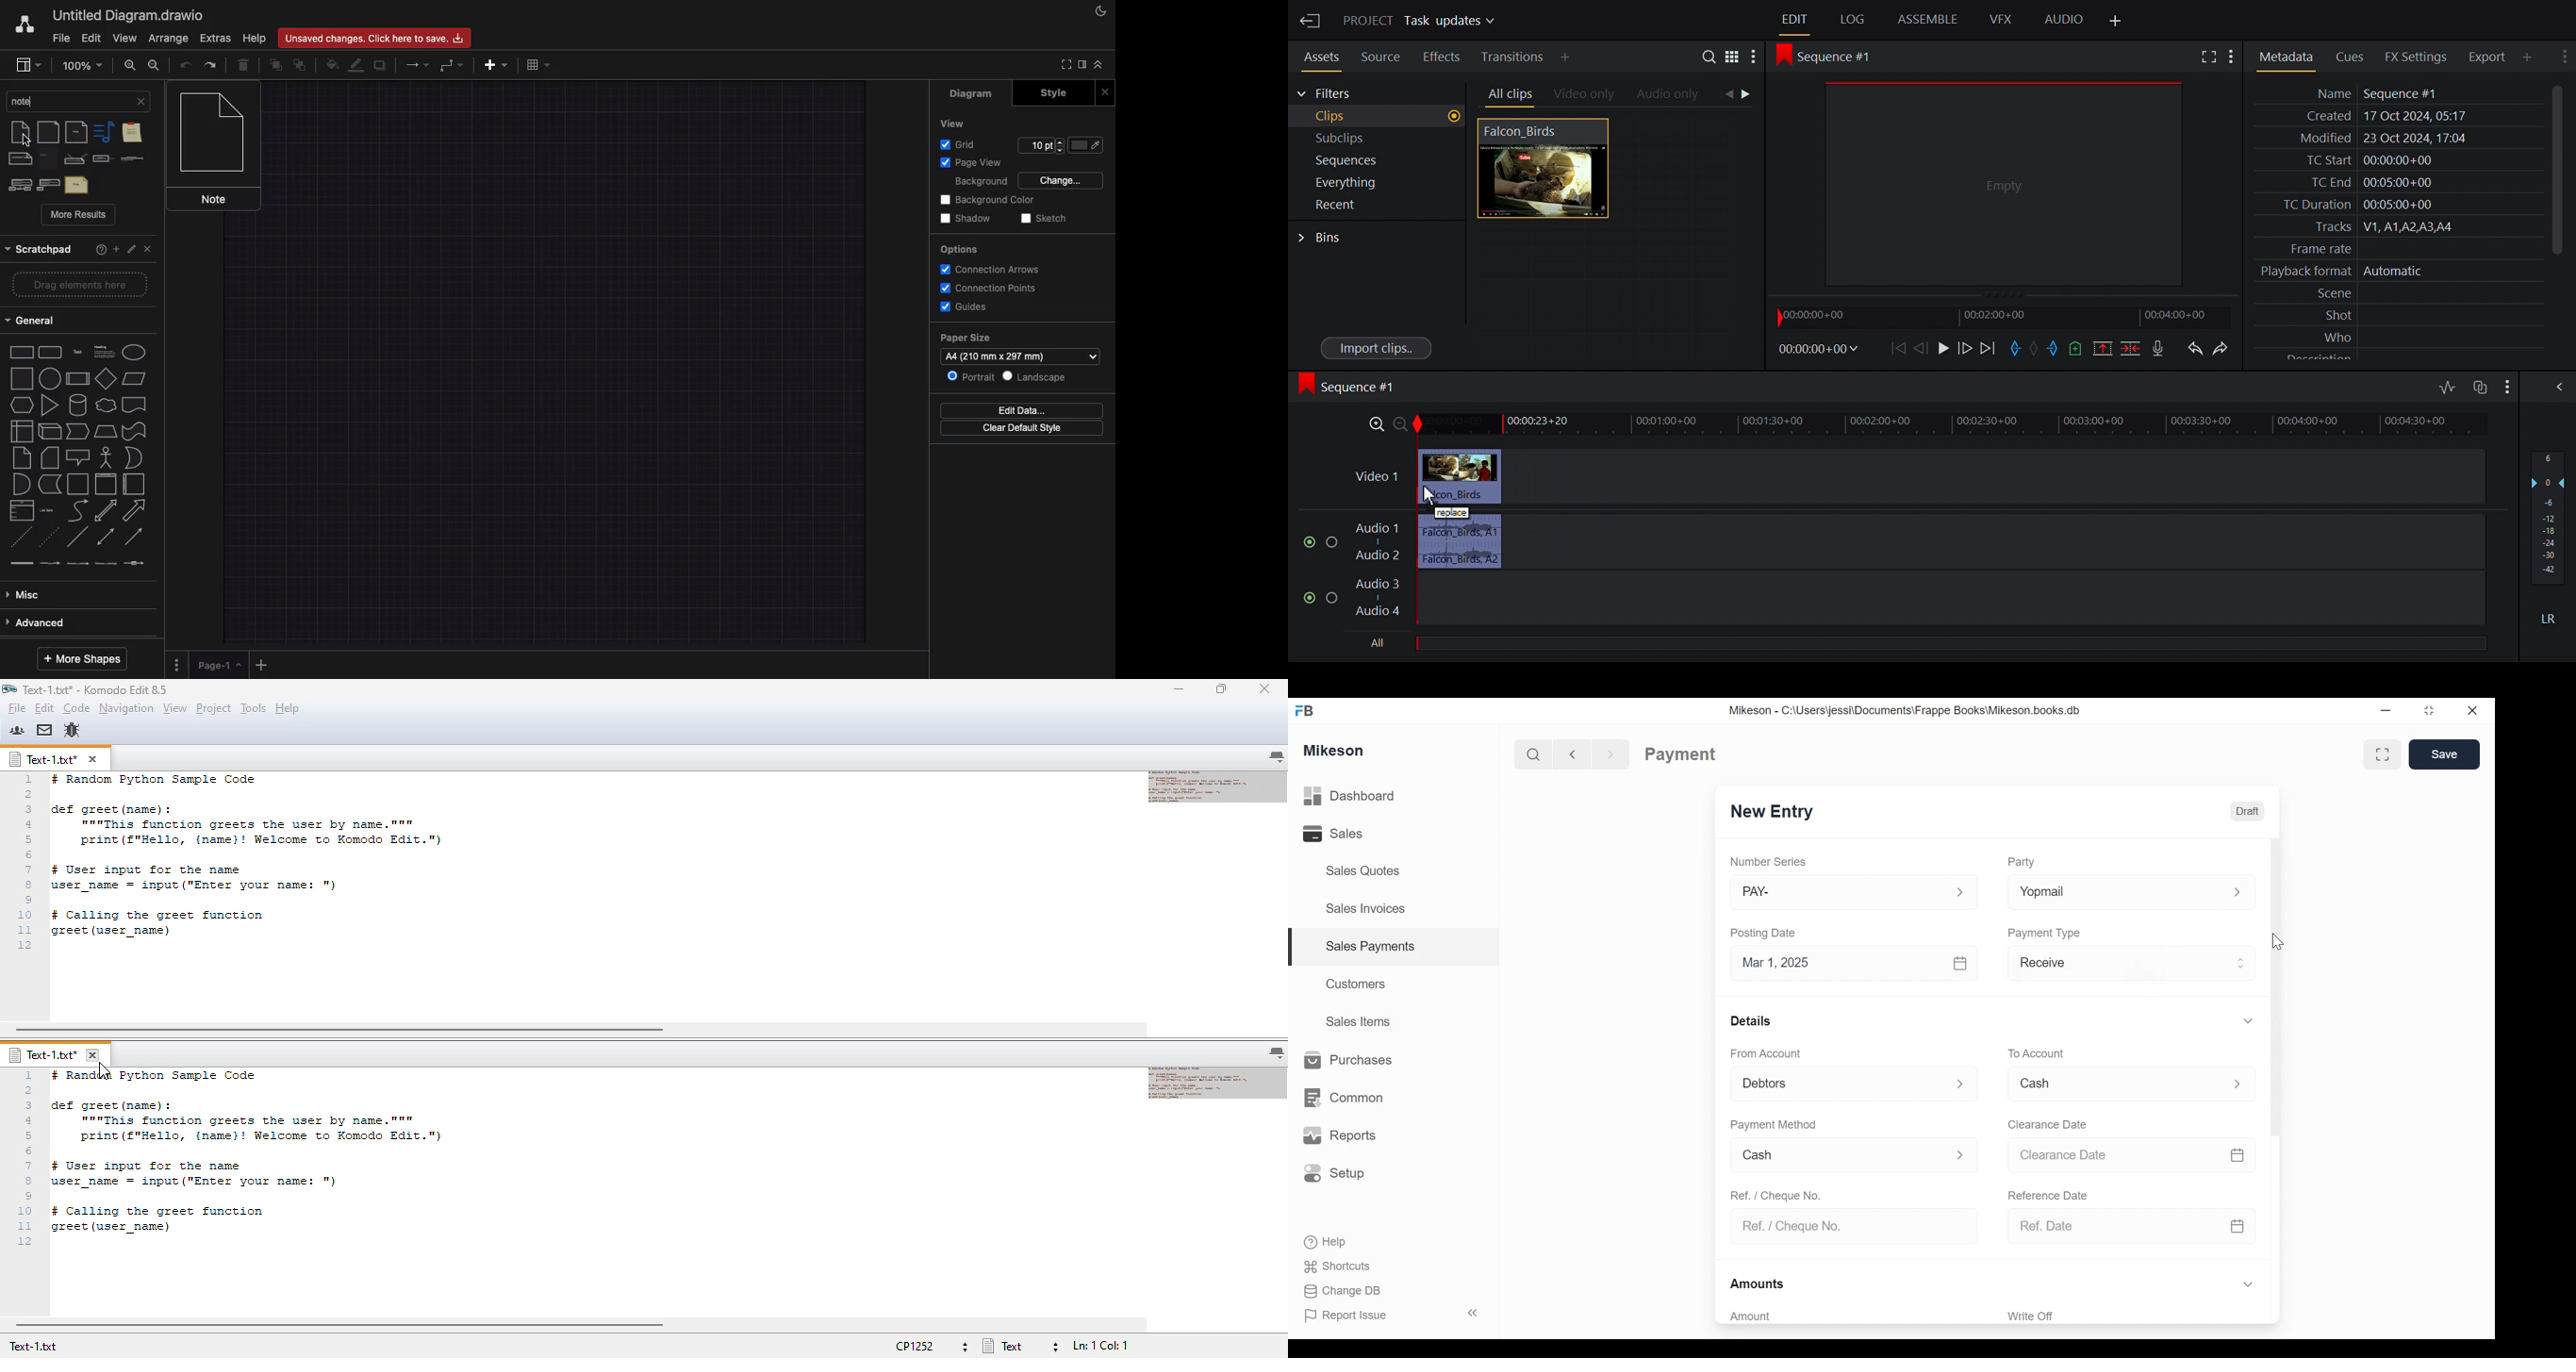 The image size is (2576, 1372). What do you see at coordinates (108, 570) in the screenshot?
I see `connector with 3 label` at bounding box center [108, 570].